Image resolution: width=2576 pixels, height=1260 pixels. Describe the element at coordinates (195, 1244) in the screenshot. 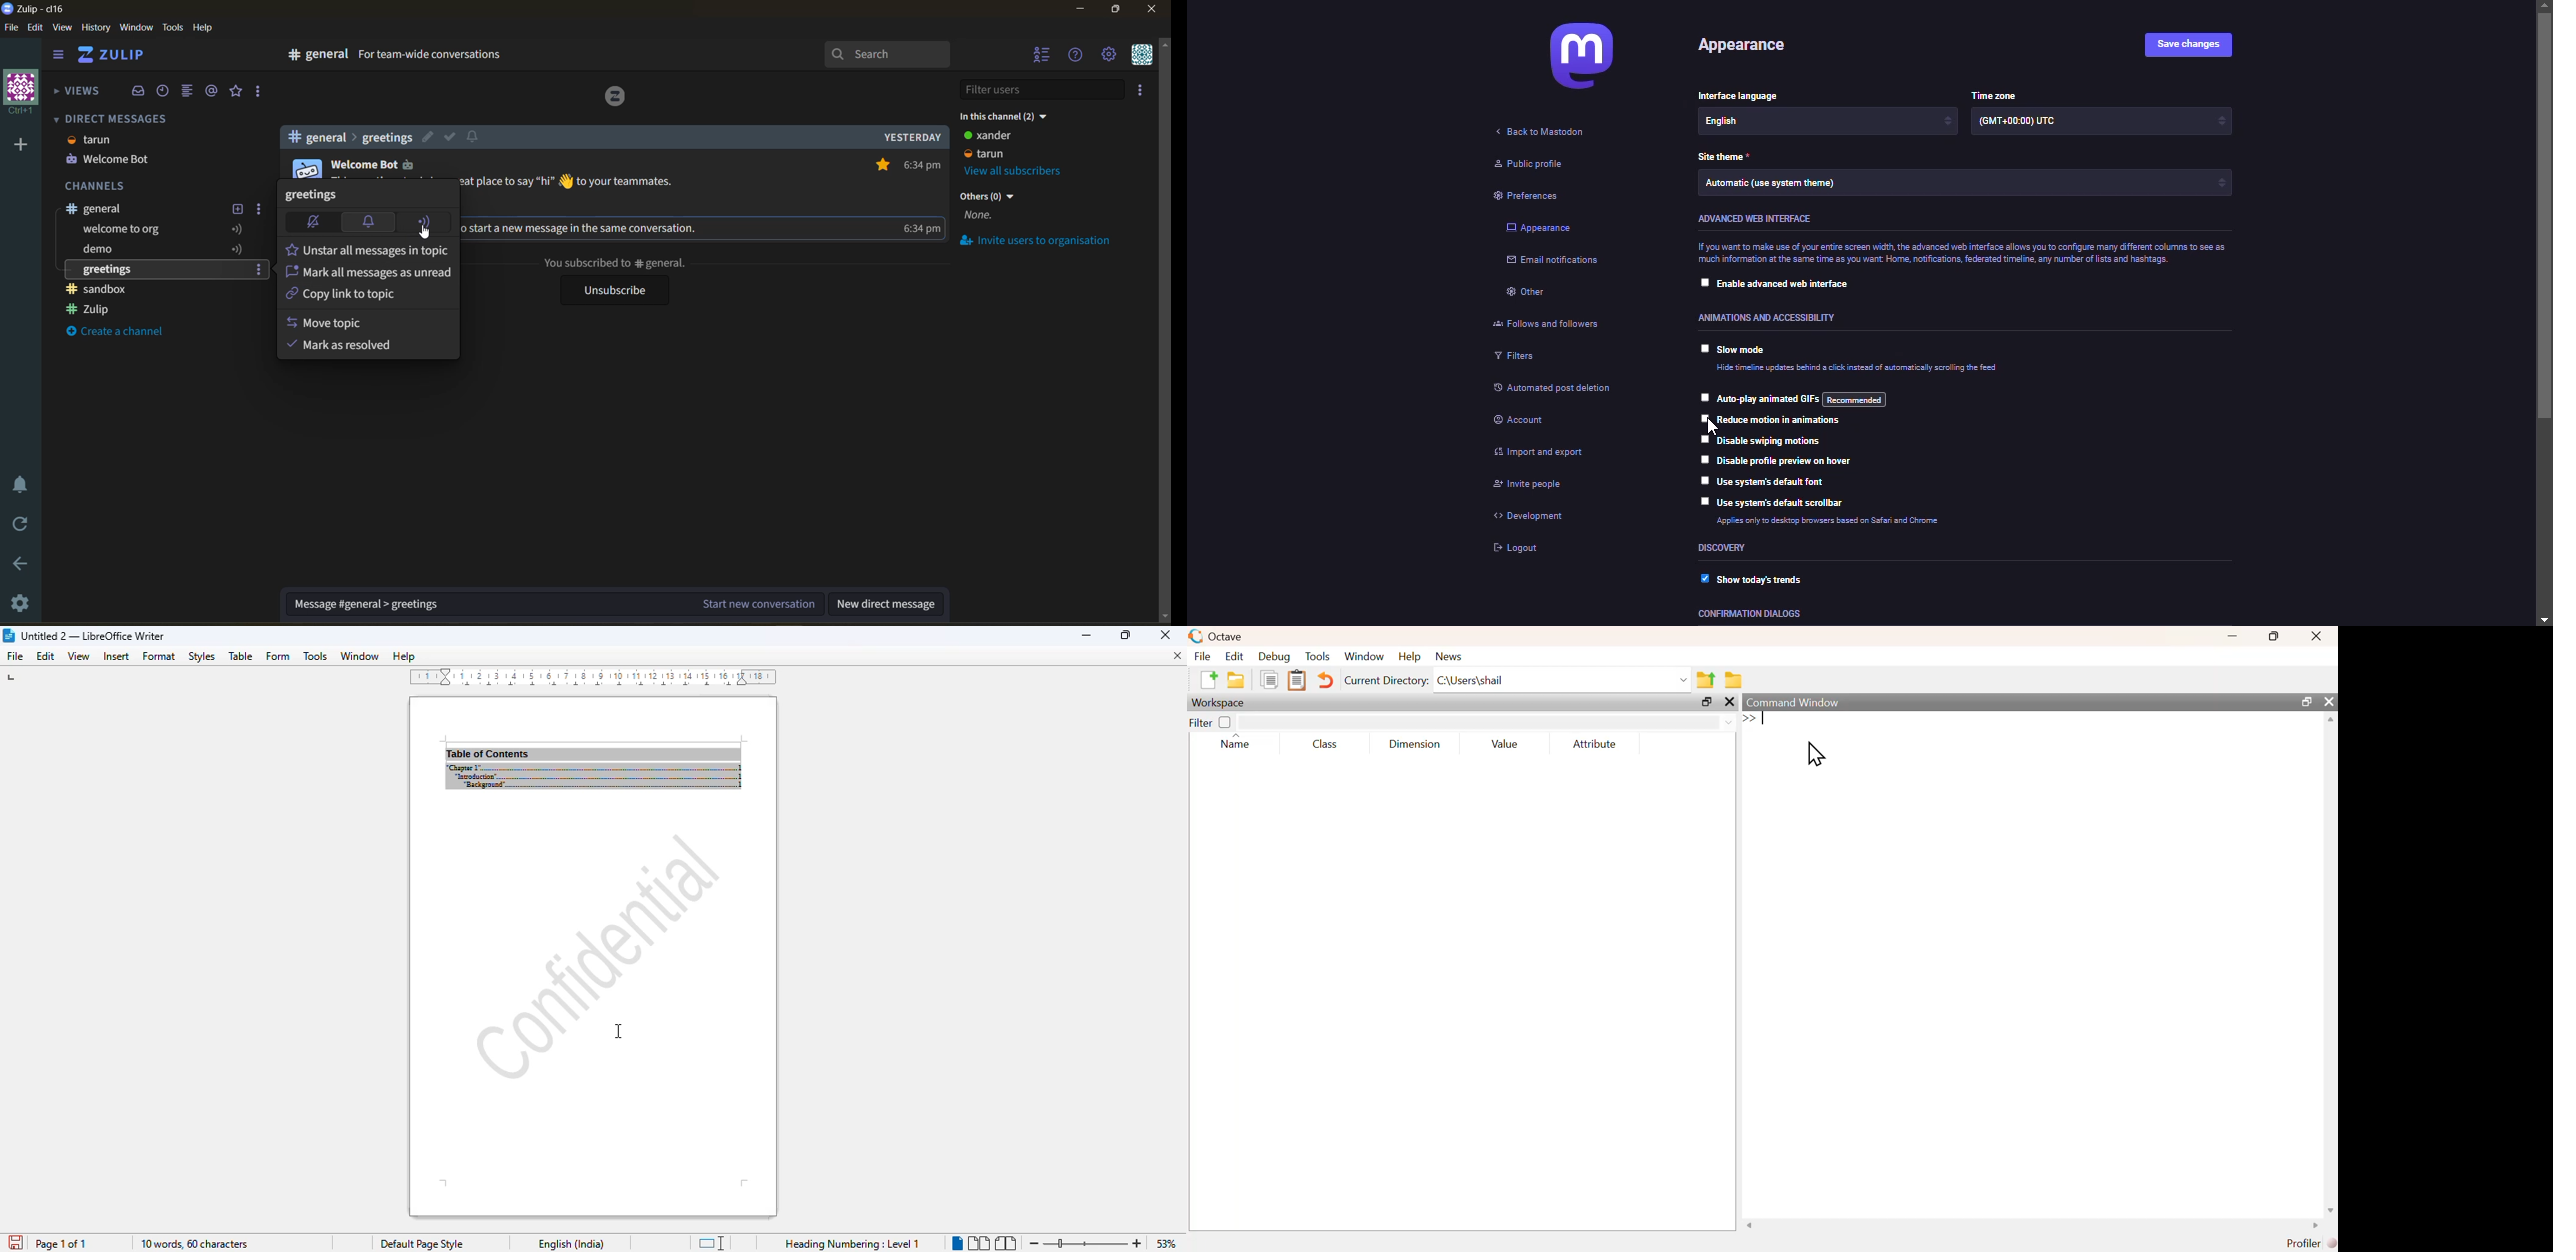

I see `10 words, 60 characters` at that location.